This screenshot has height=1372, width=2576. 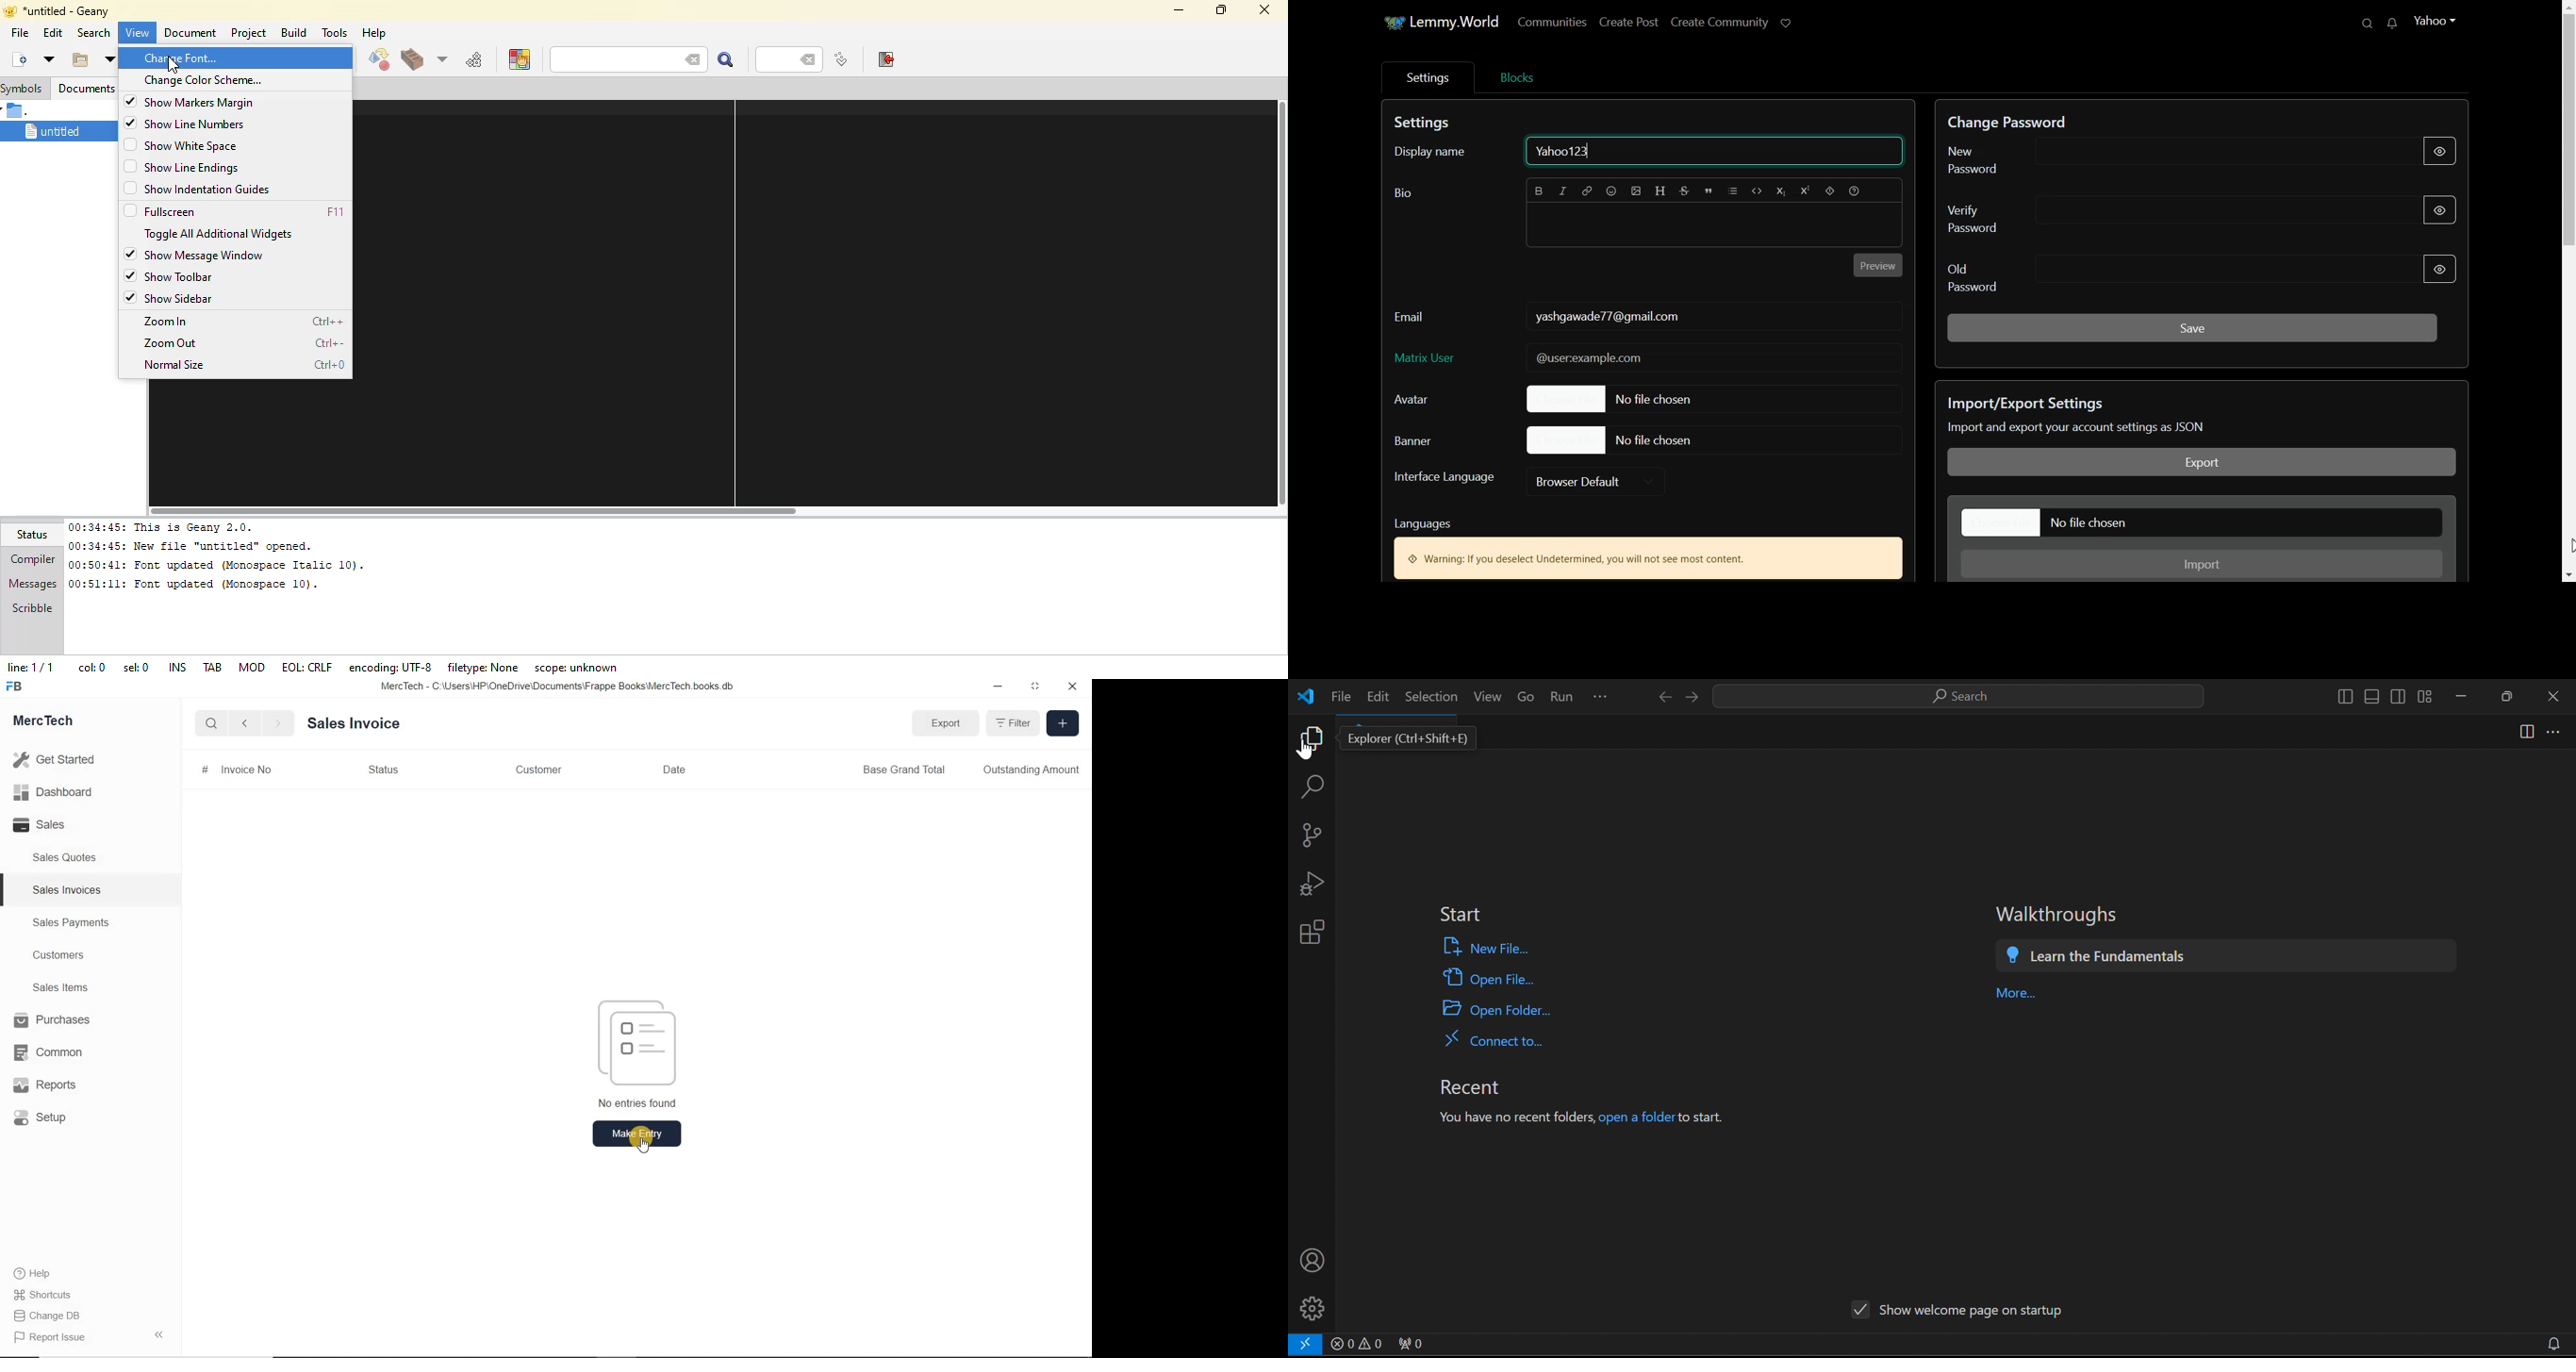 What do you see at coordinates (905, 769) in the screenshot?
I see `Base Grand Total` at bounding box center [905, 769].